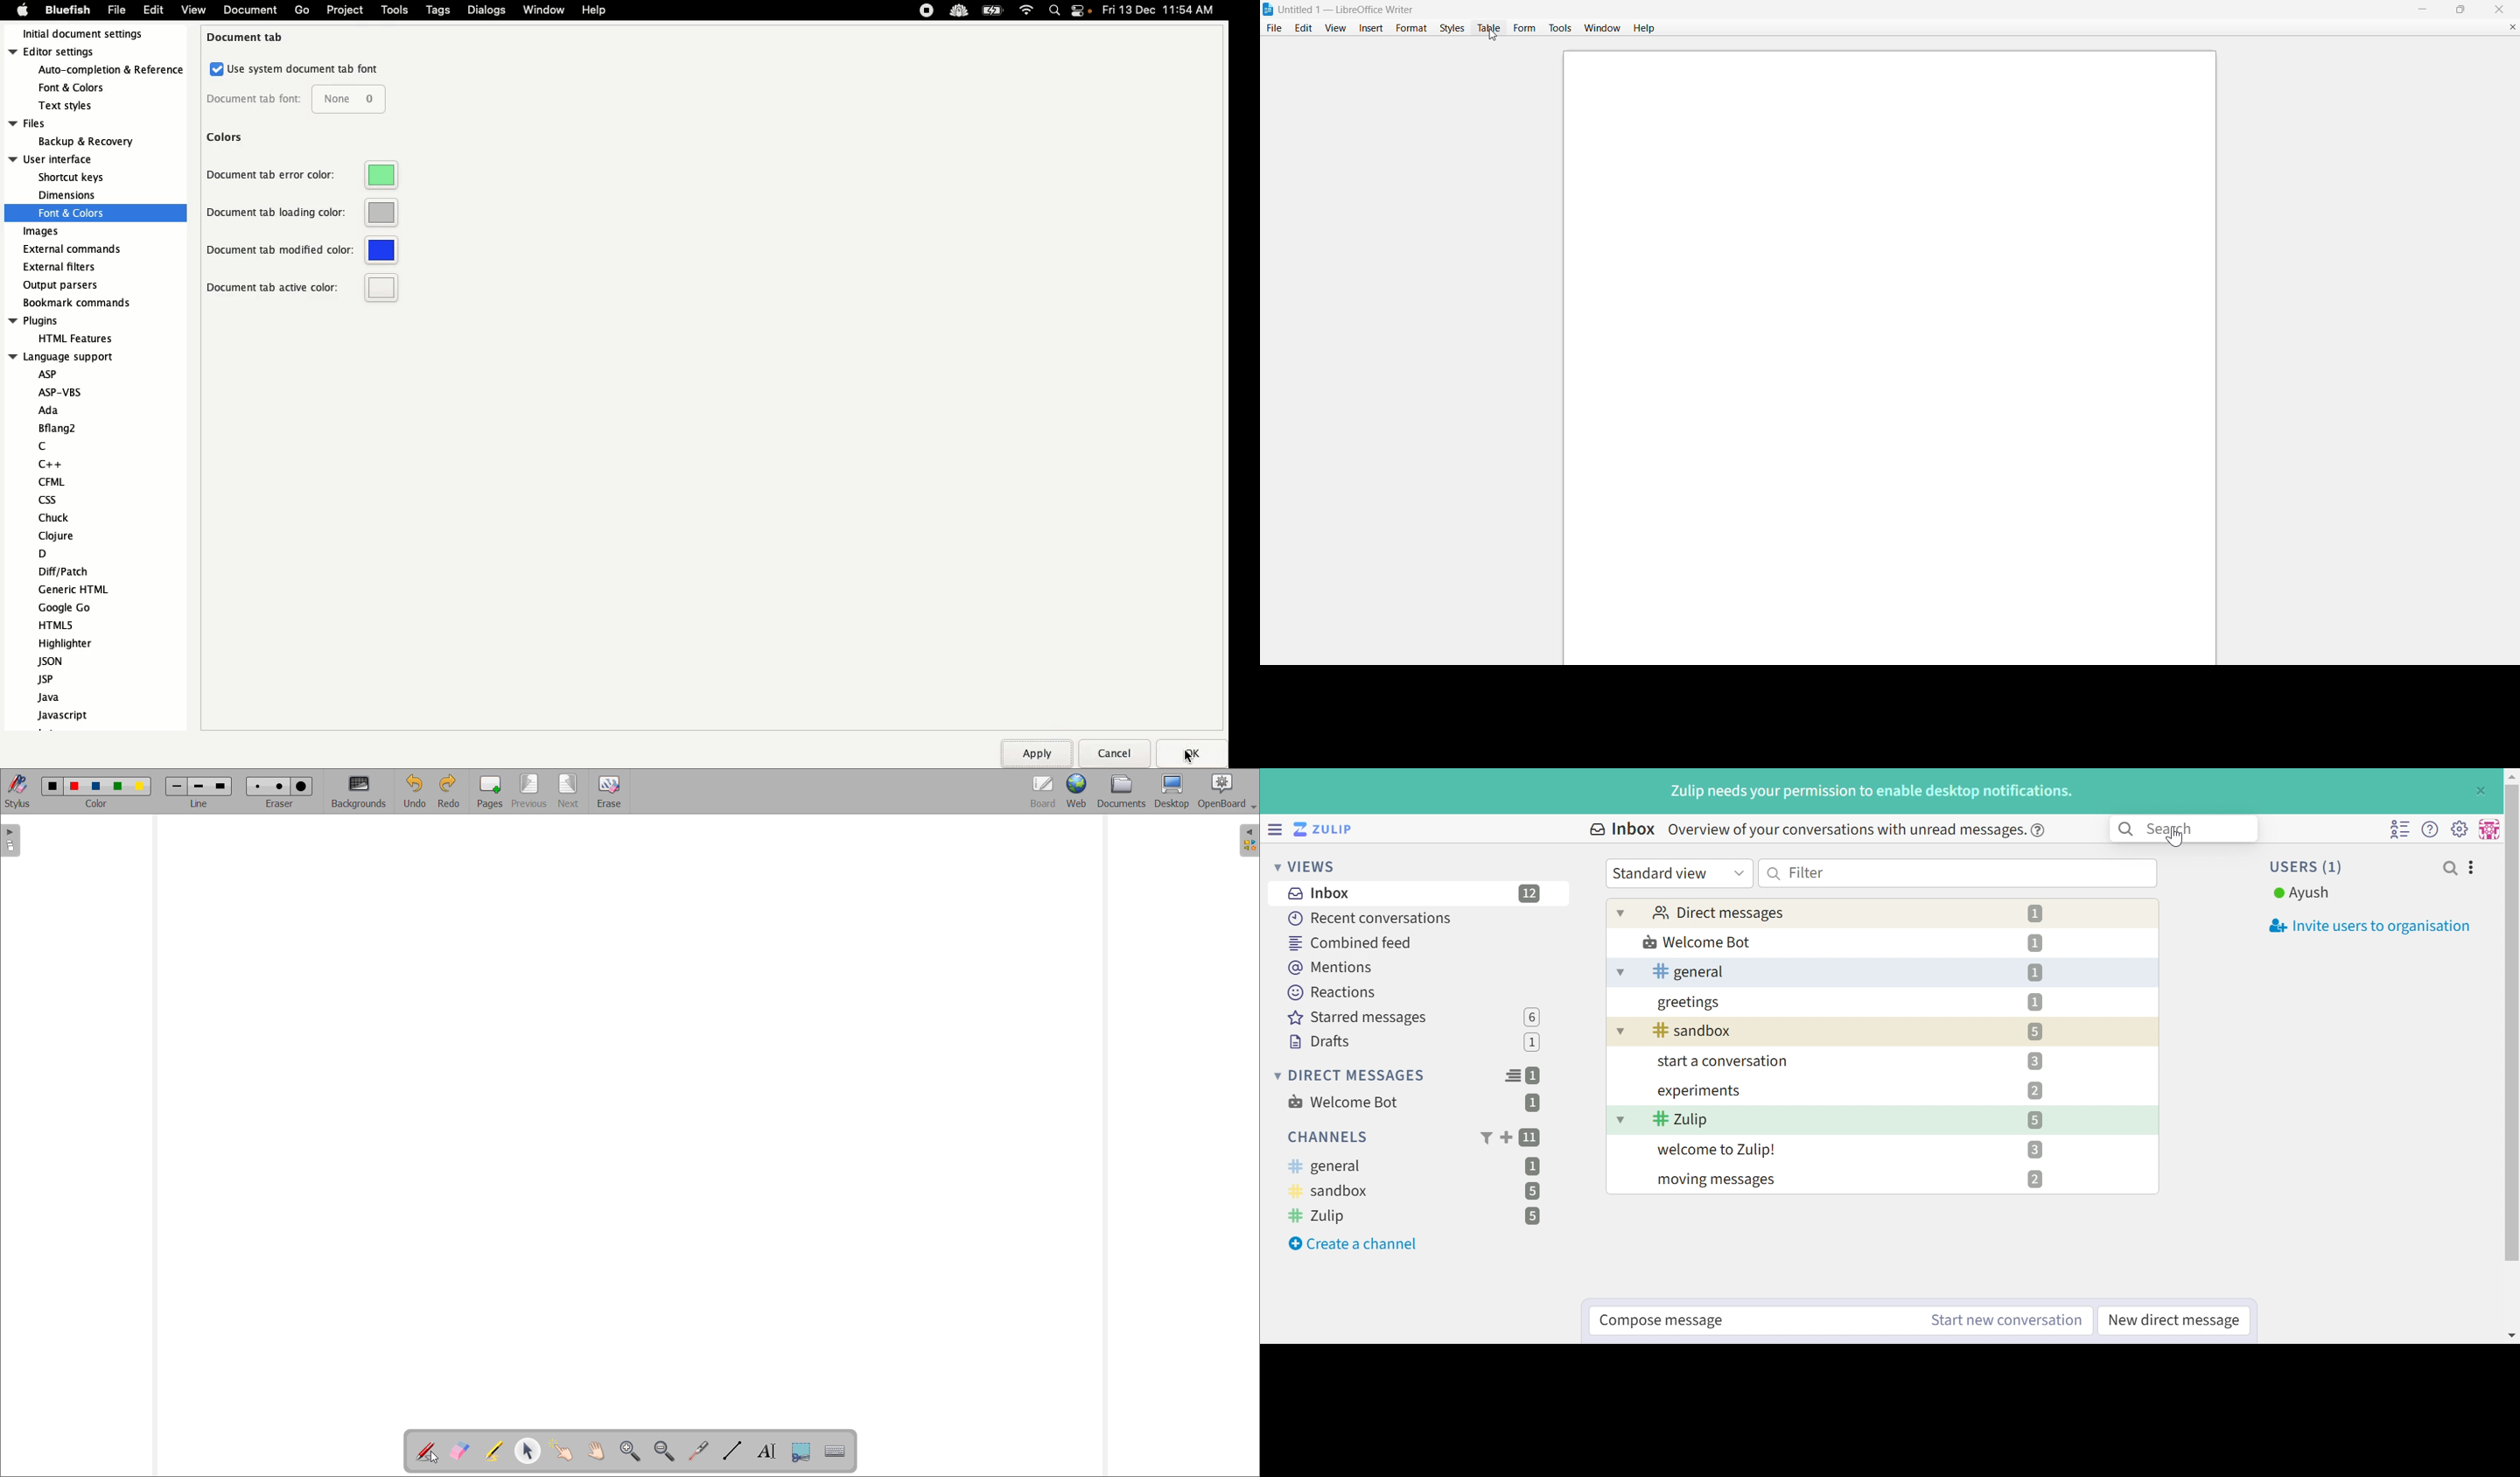 The width and height of the screenshot is (2520, 1484). What do you see at coordinates (1622, 913) in the screenshot?
I see `Drop down` at bounding box center [1622, 913].